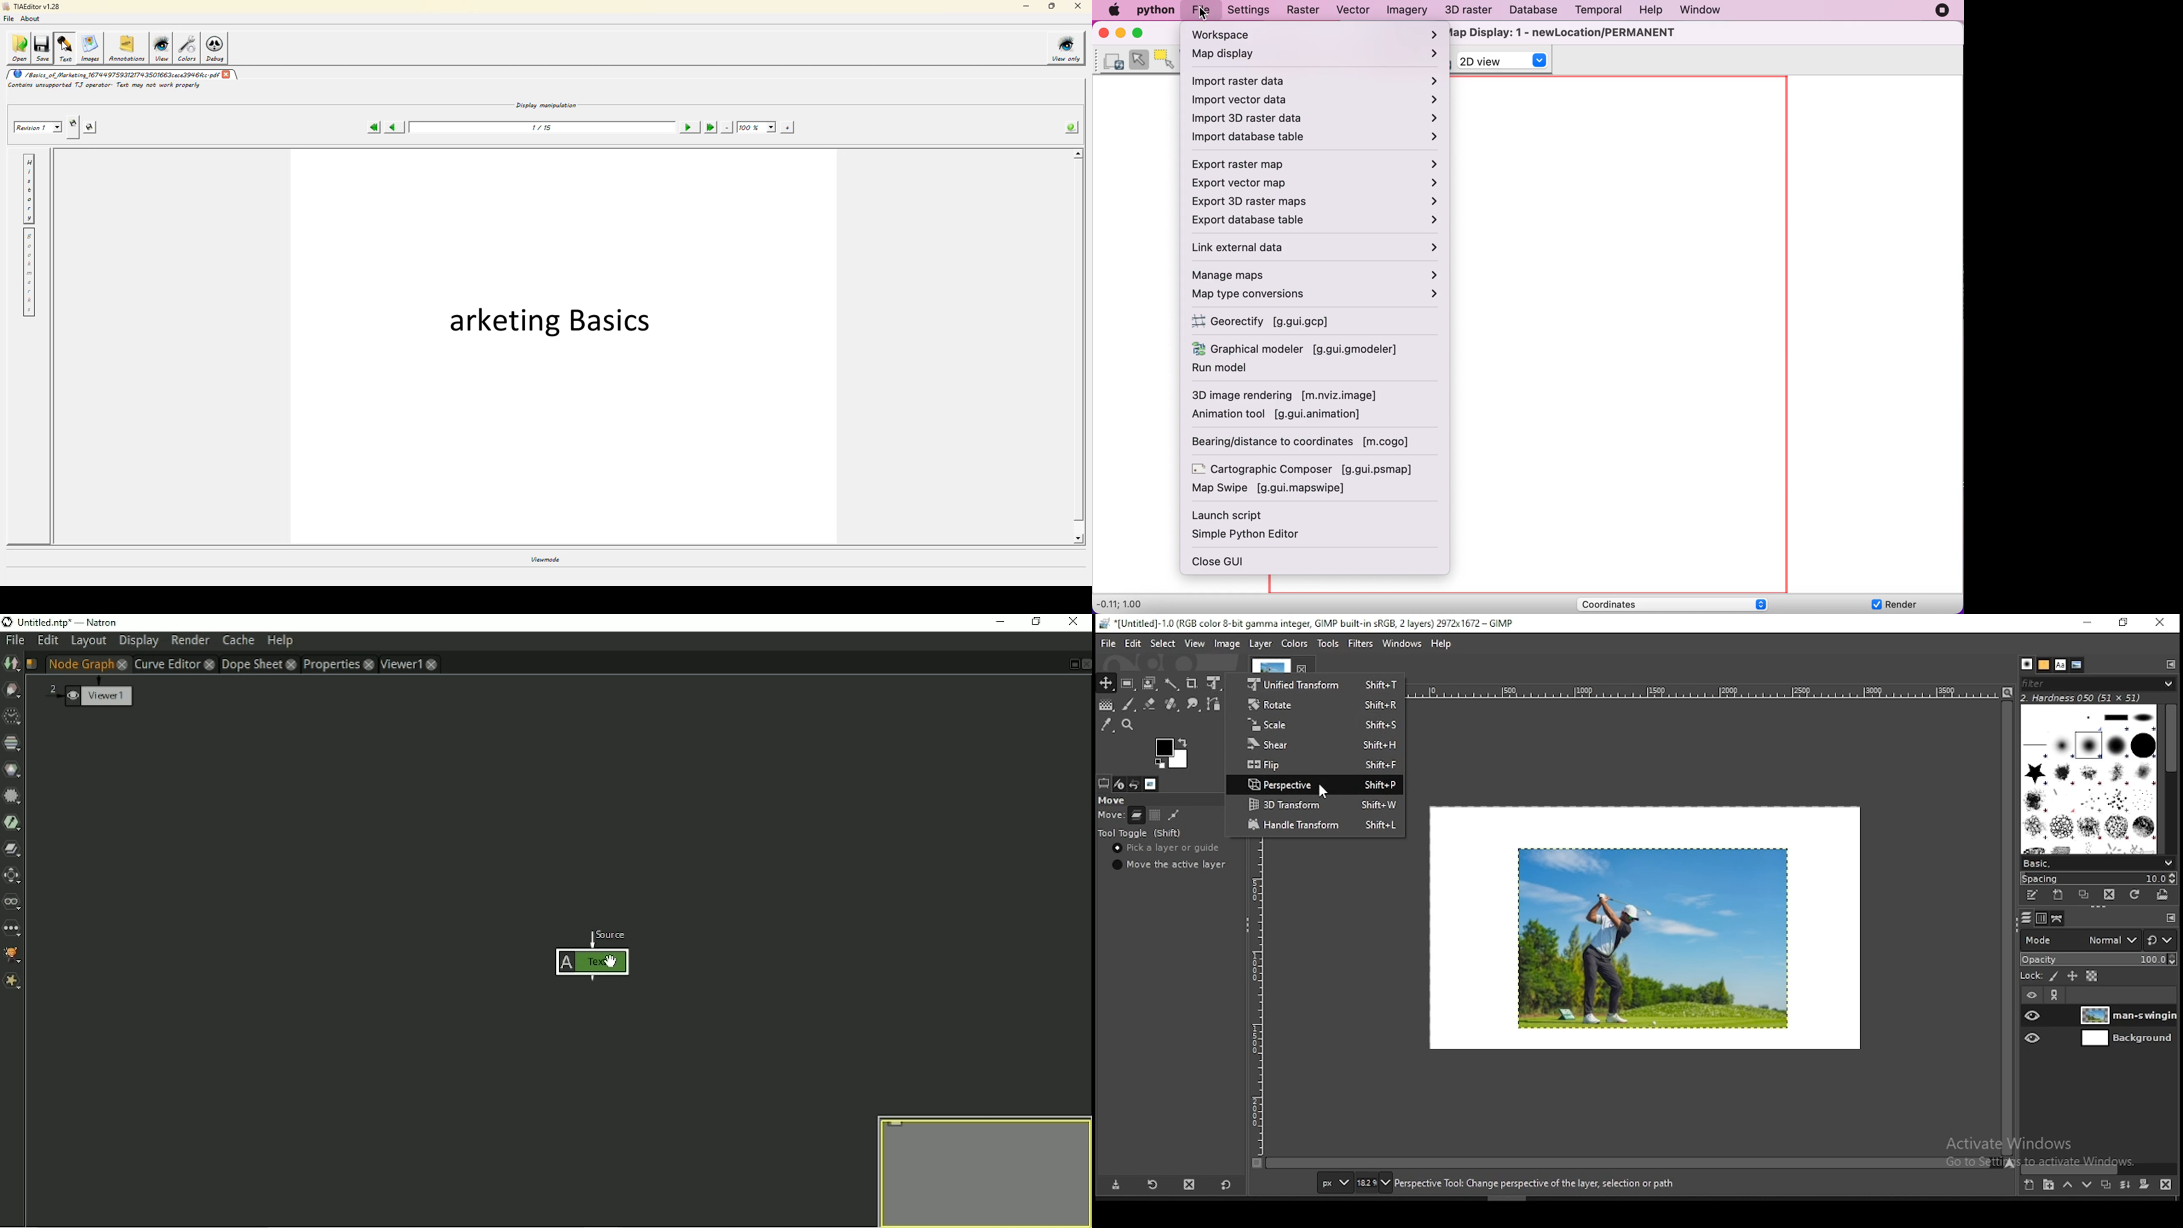 This screenshot has height=1232, width=2184. I want to click on brush tool, so click(1130, 704).